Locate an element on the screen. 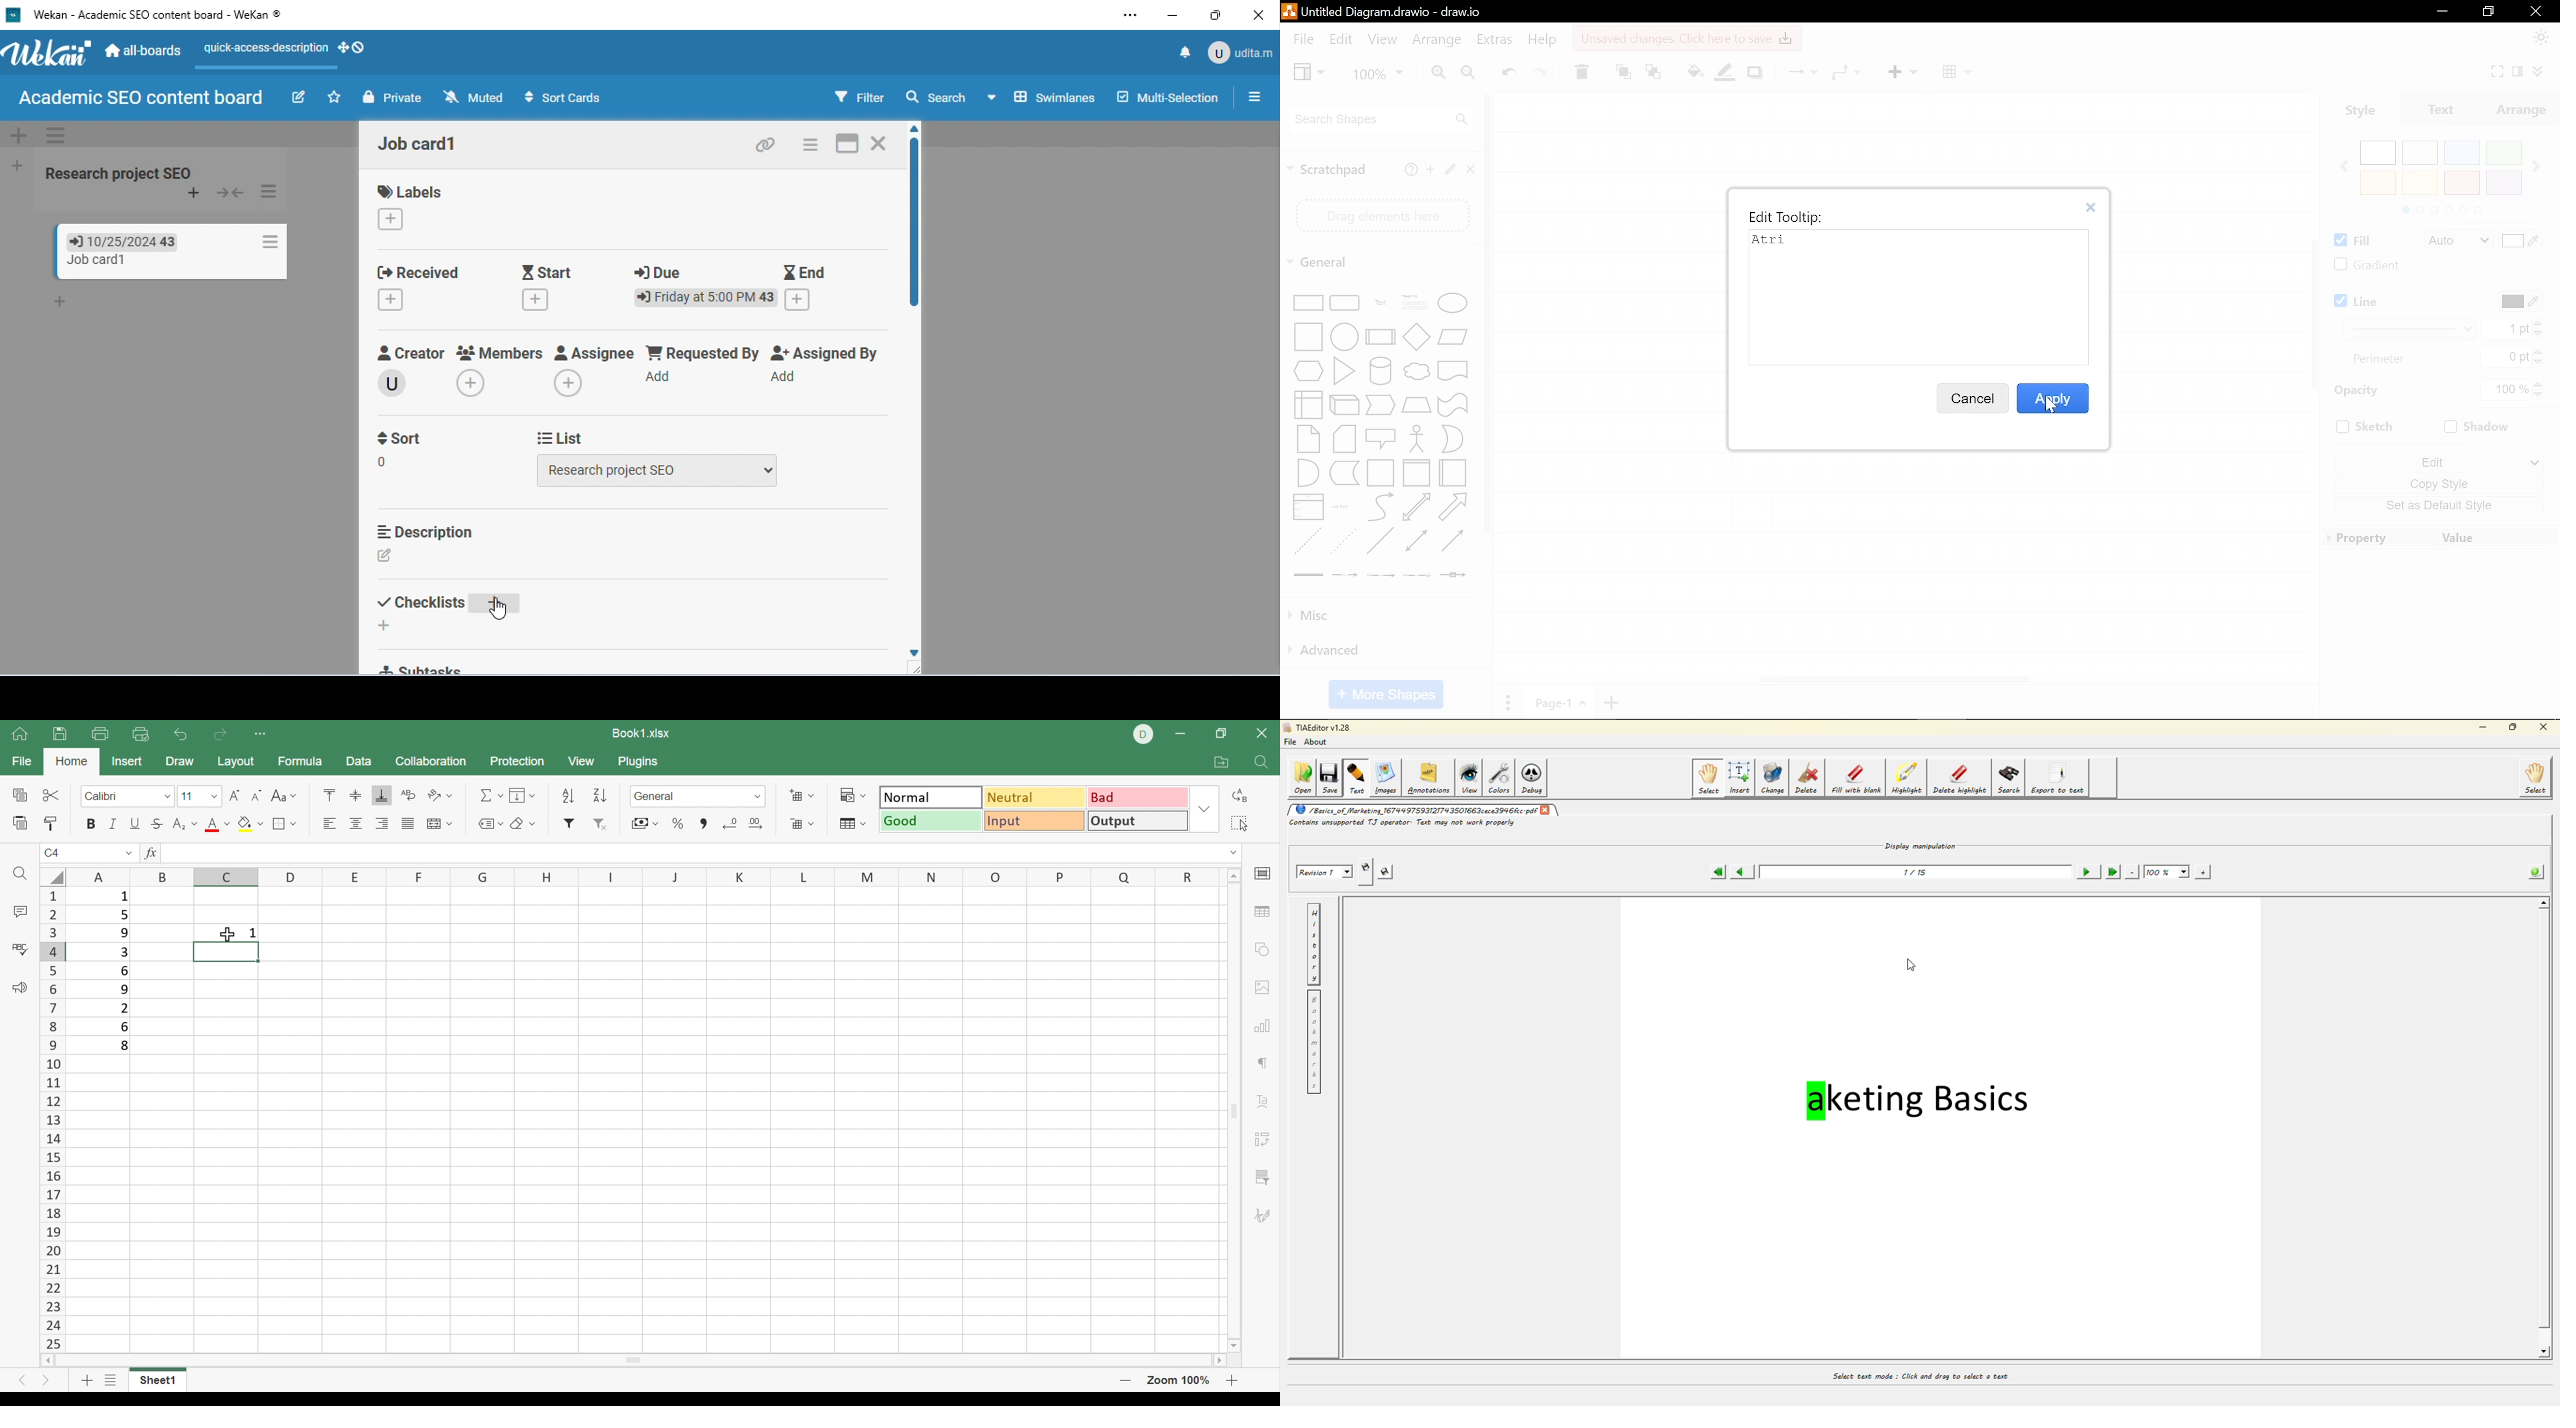 The width and height of the screenshot is (2576, 1428). add end date is located at coordinates (799, 300).